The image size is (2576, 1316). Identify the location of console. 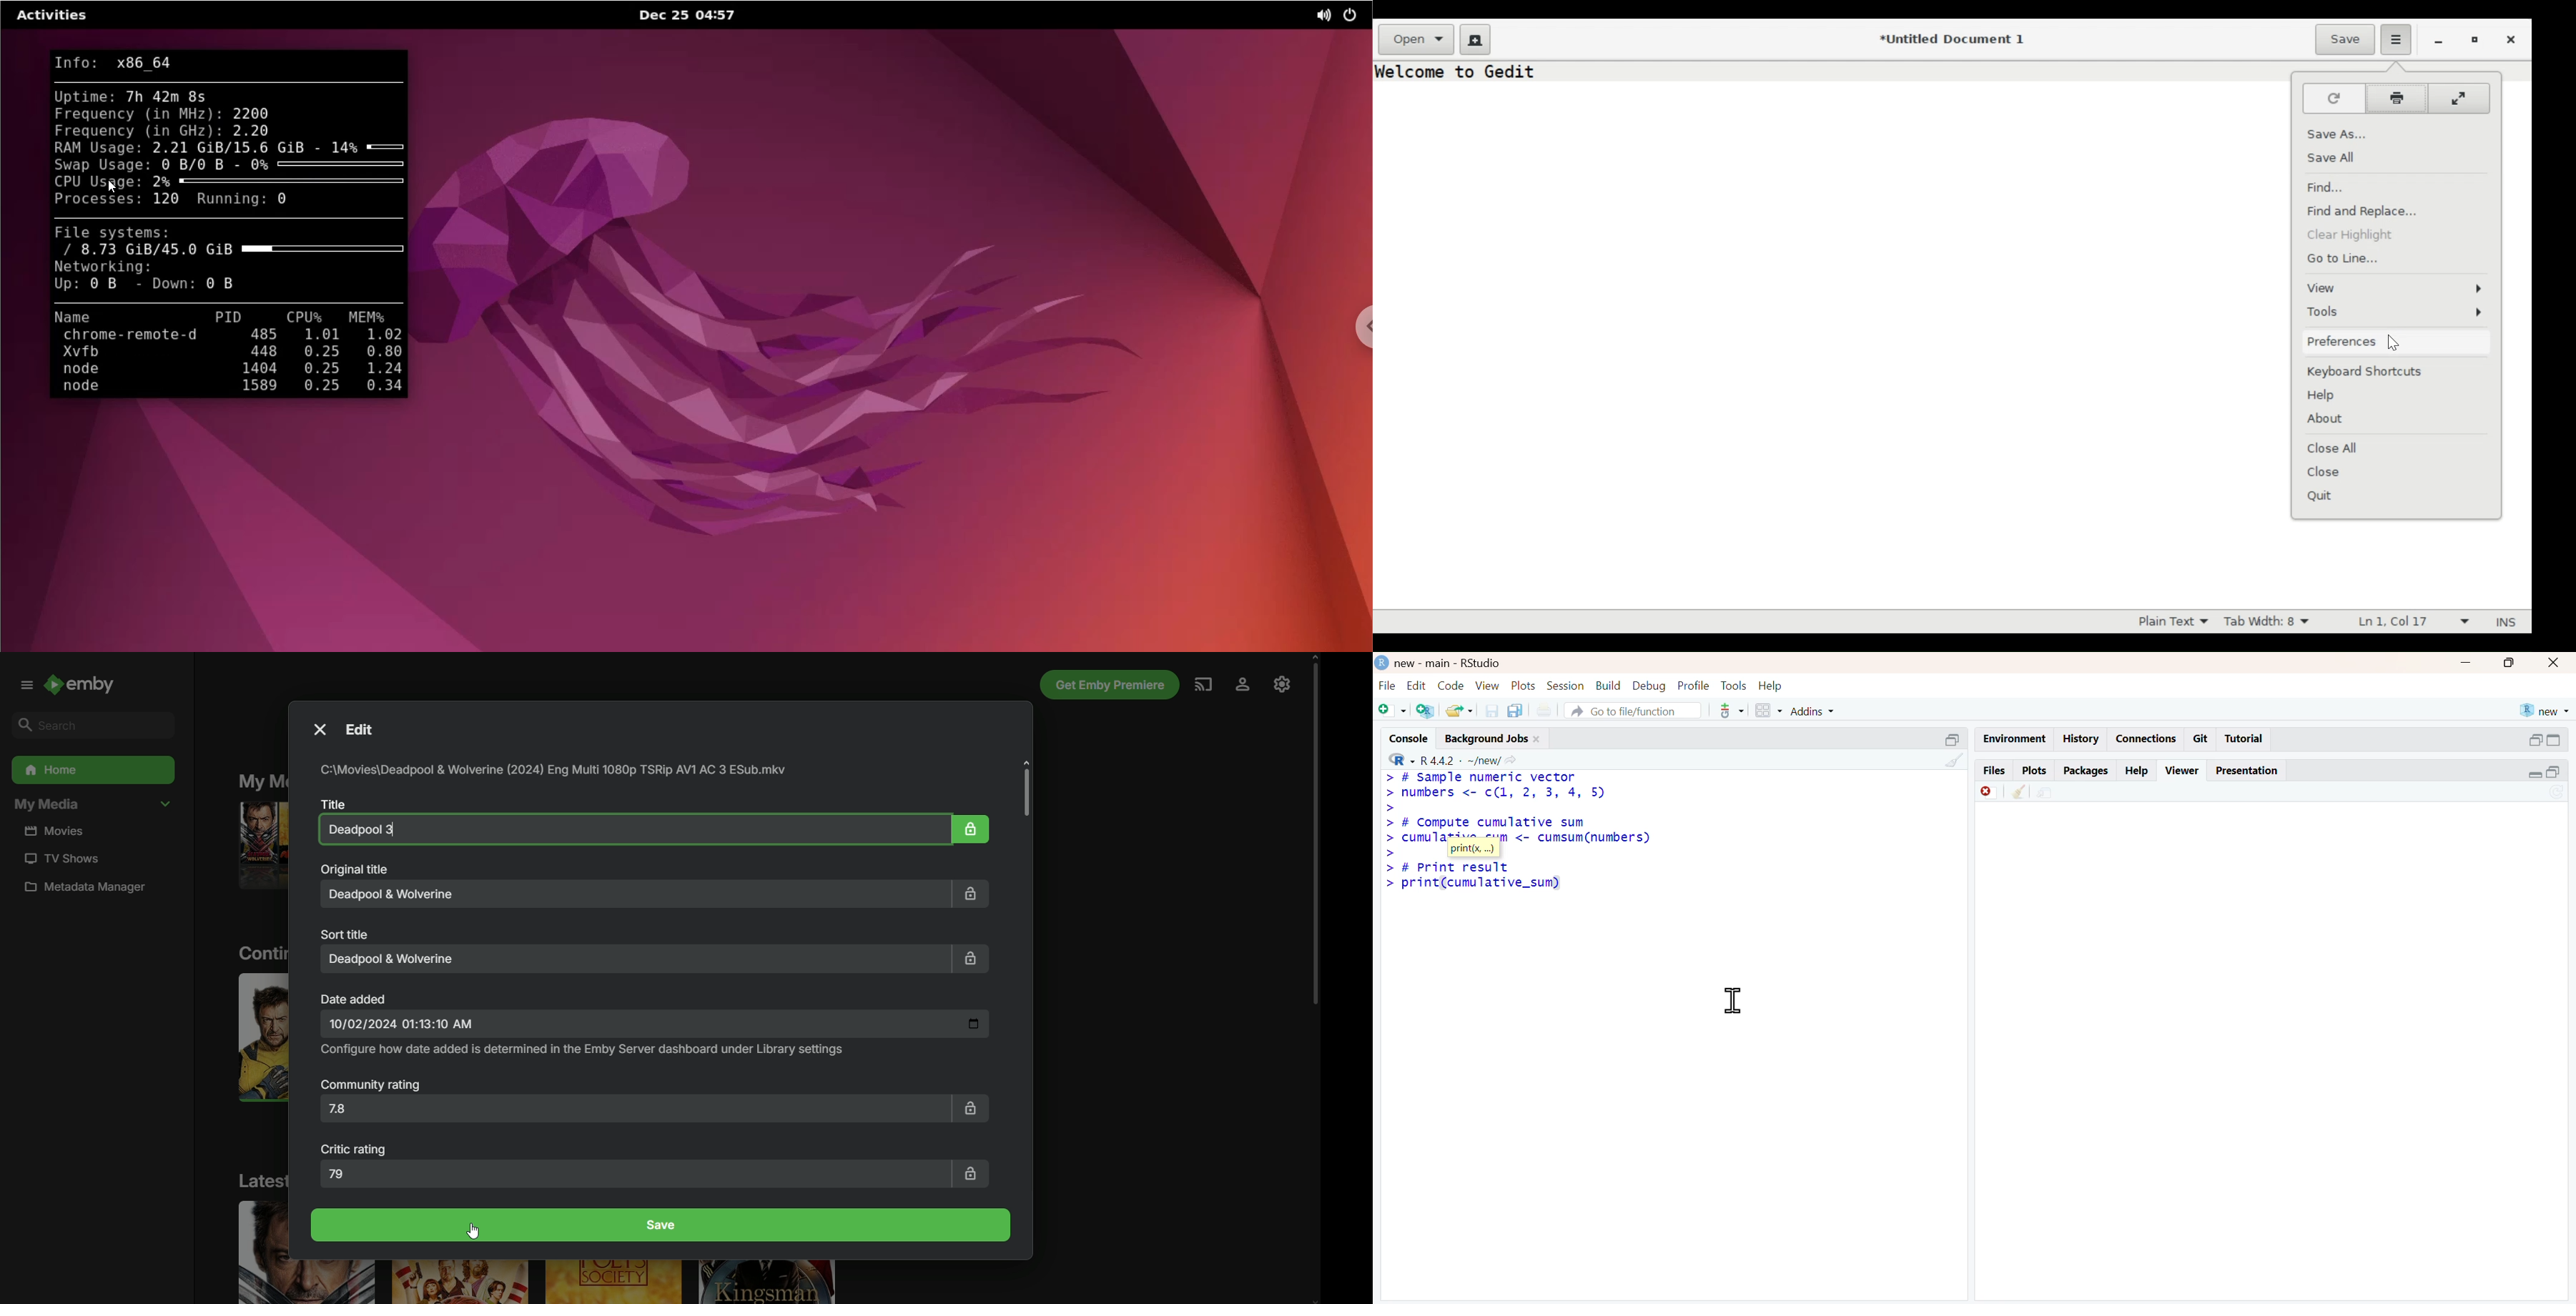
(1410, 738).